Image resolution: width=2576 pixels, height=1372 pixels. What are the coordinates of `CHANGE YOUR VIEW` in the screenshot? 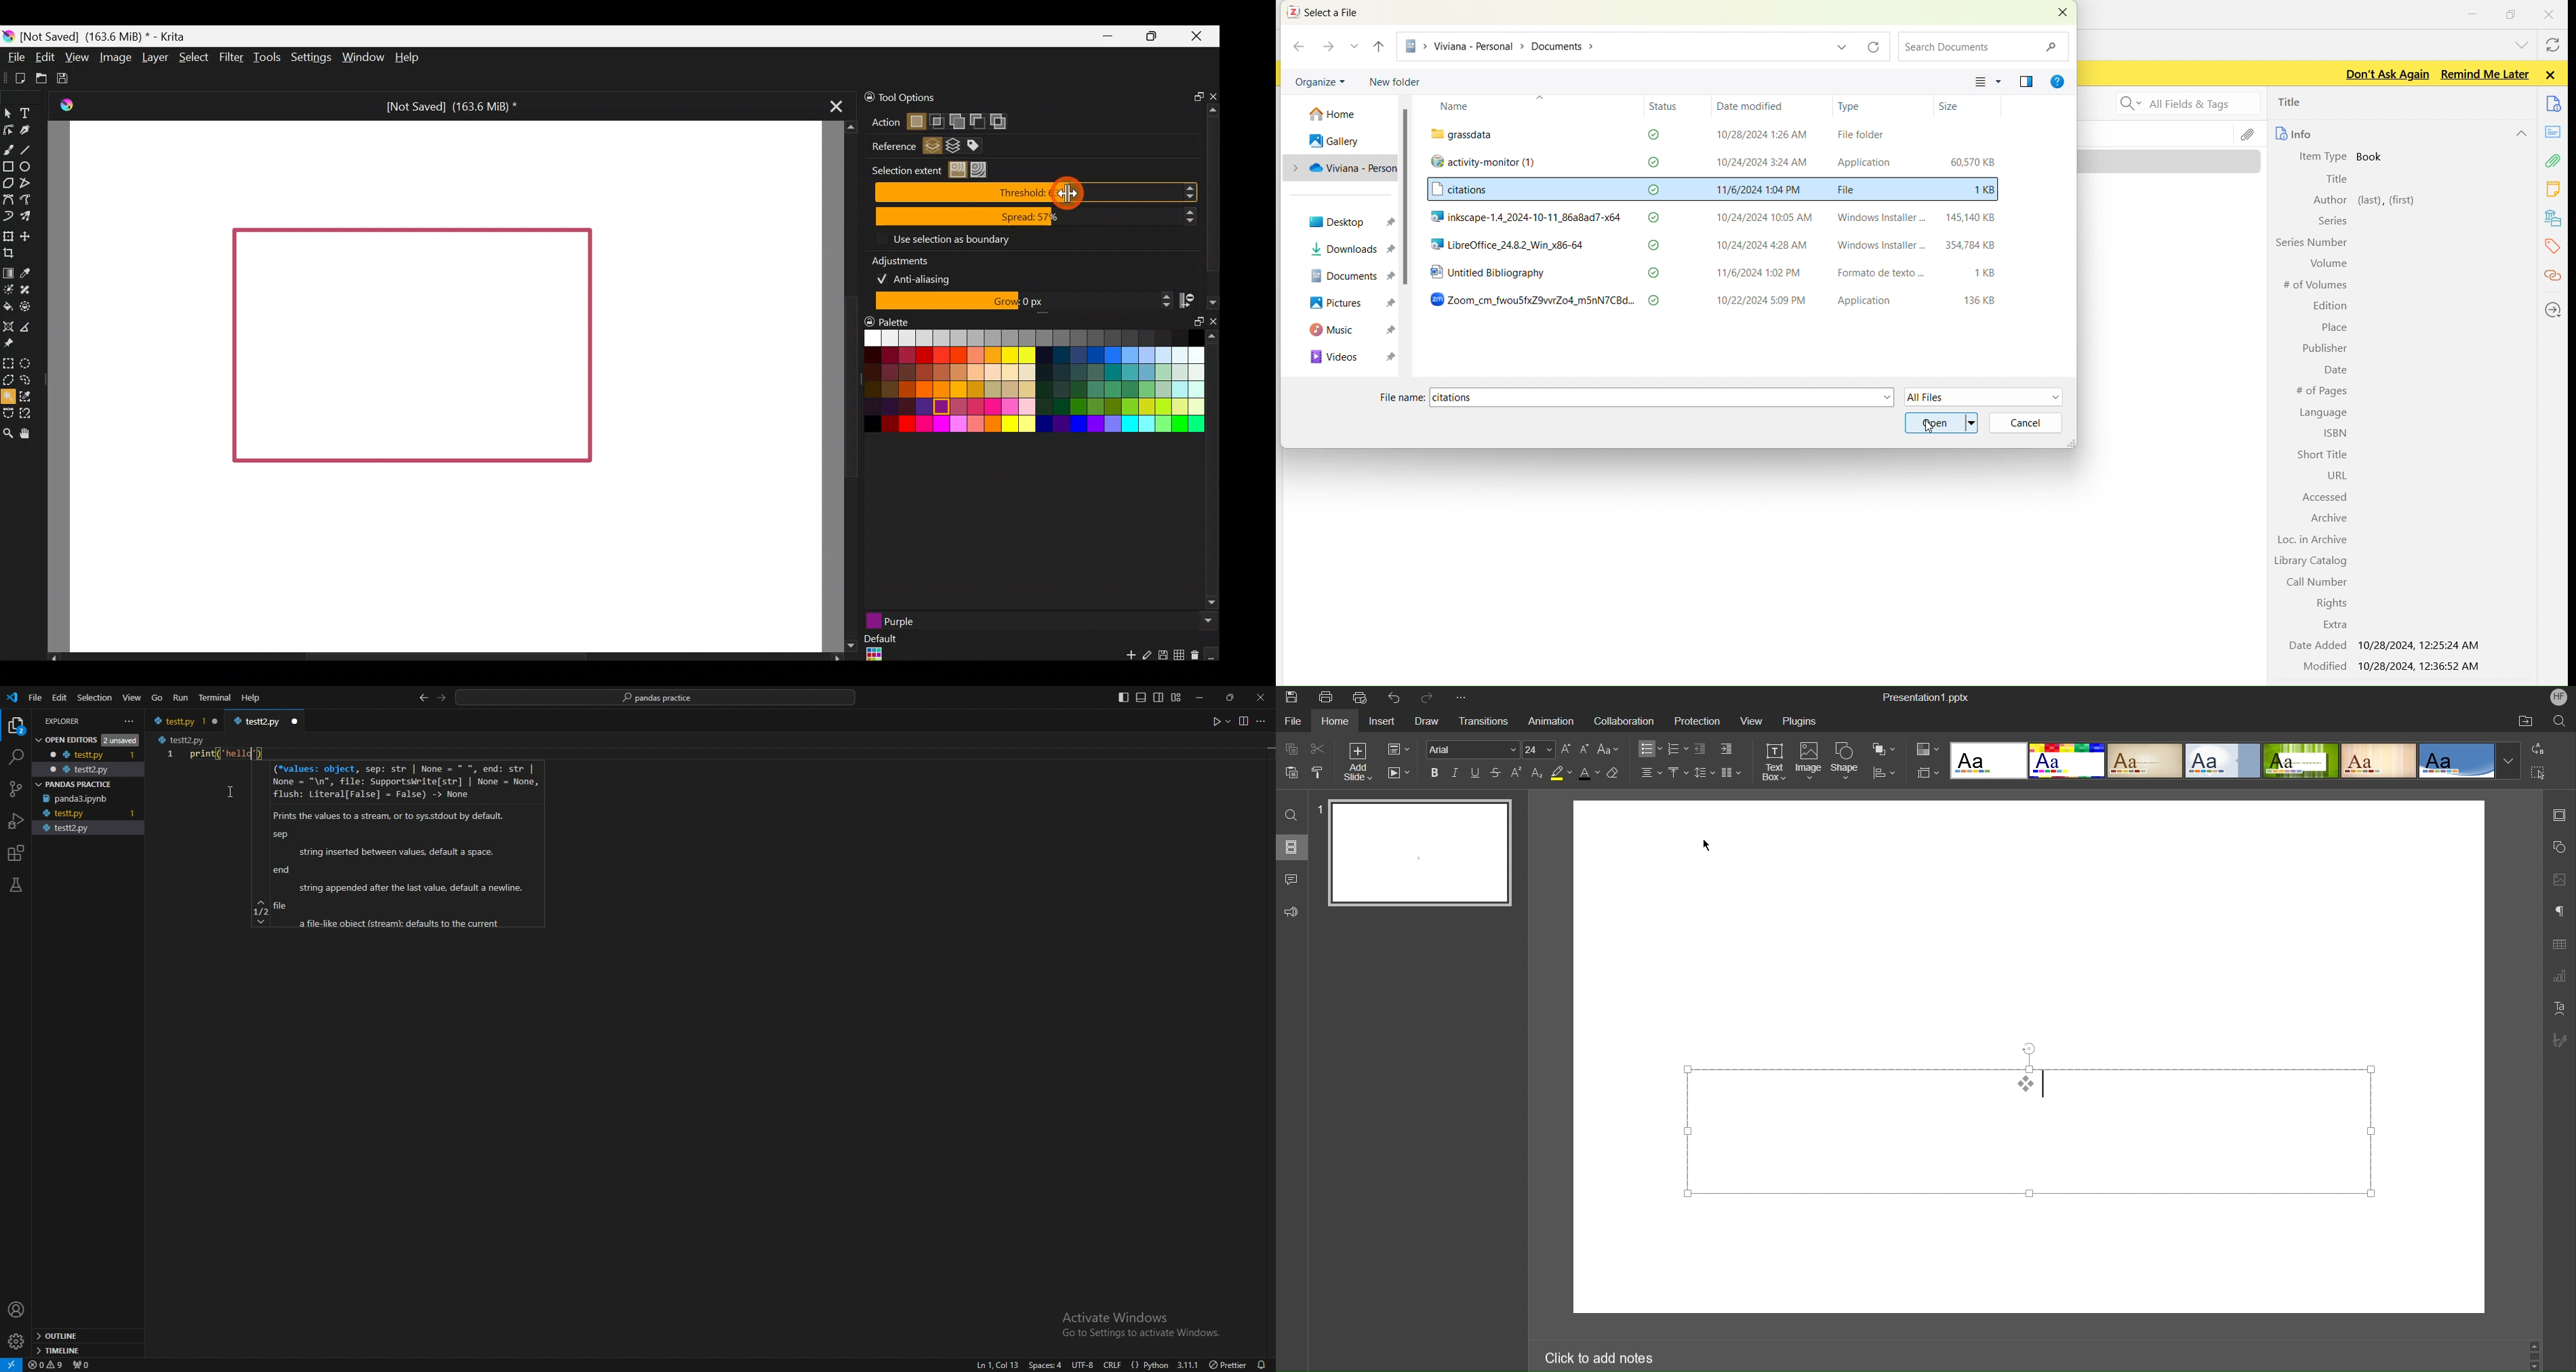 It's located at (1985, 81).